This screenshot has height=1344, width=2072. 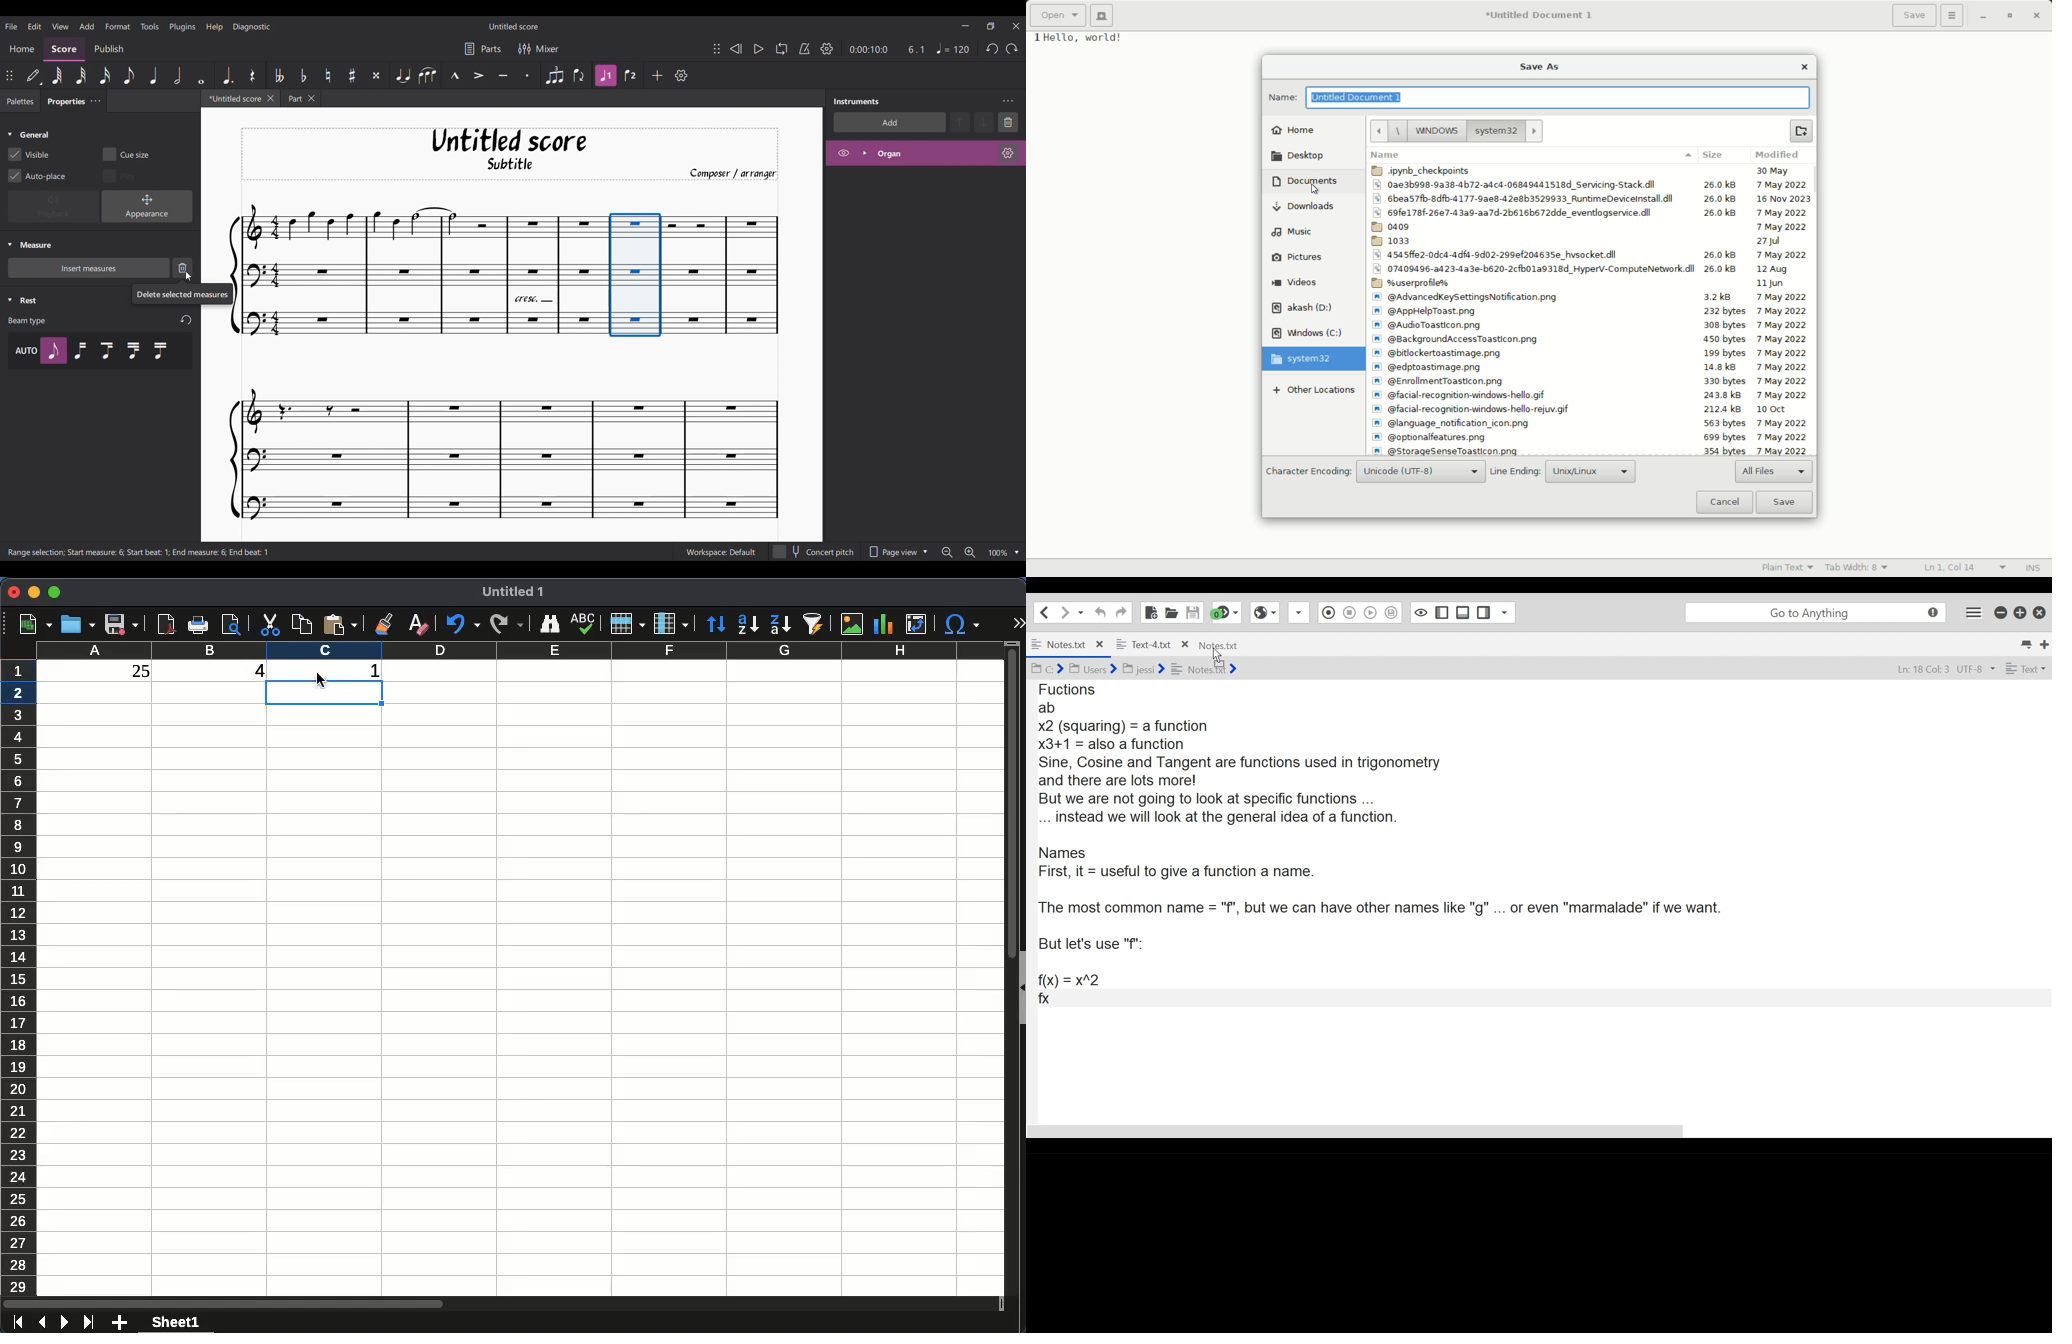 What do you see at coordinates (108, 50) in the screenshot?
I see `Publish section` at bounding box center [108, 50].